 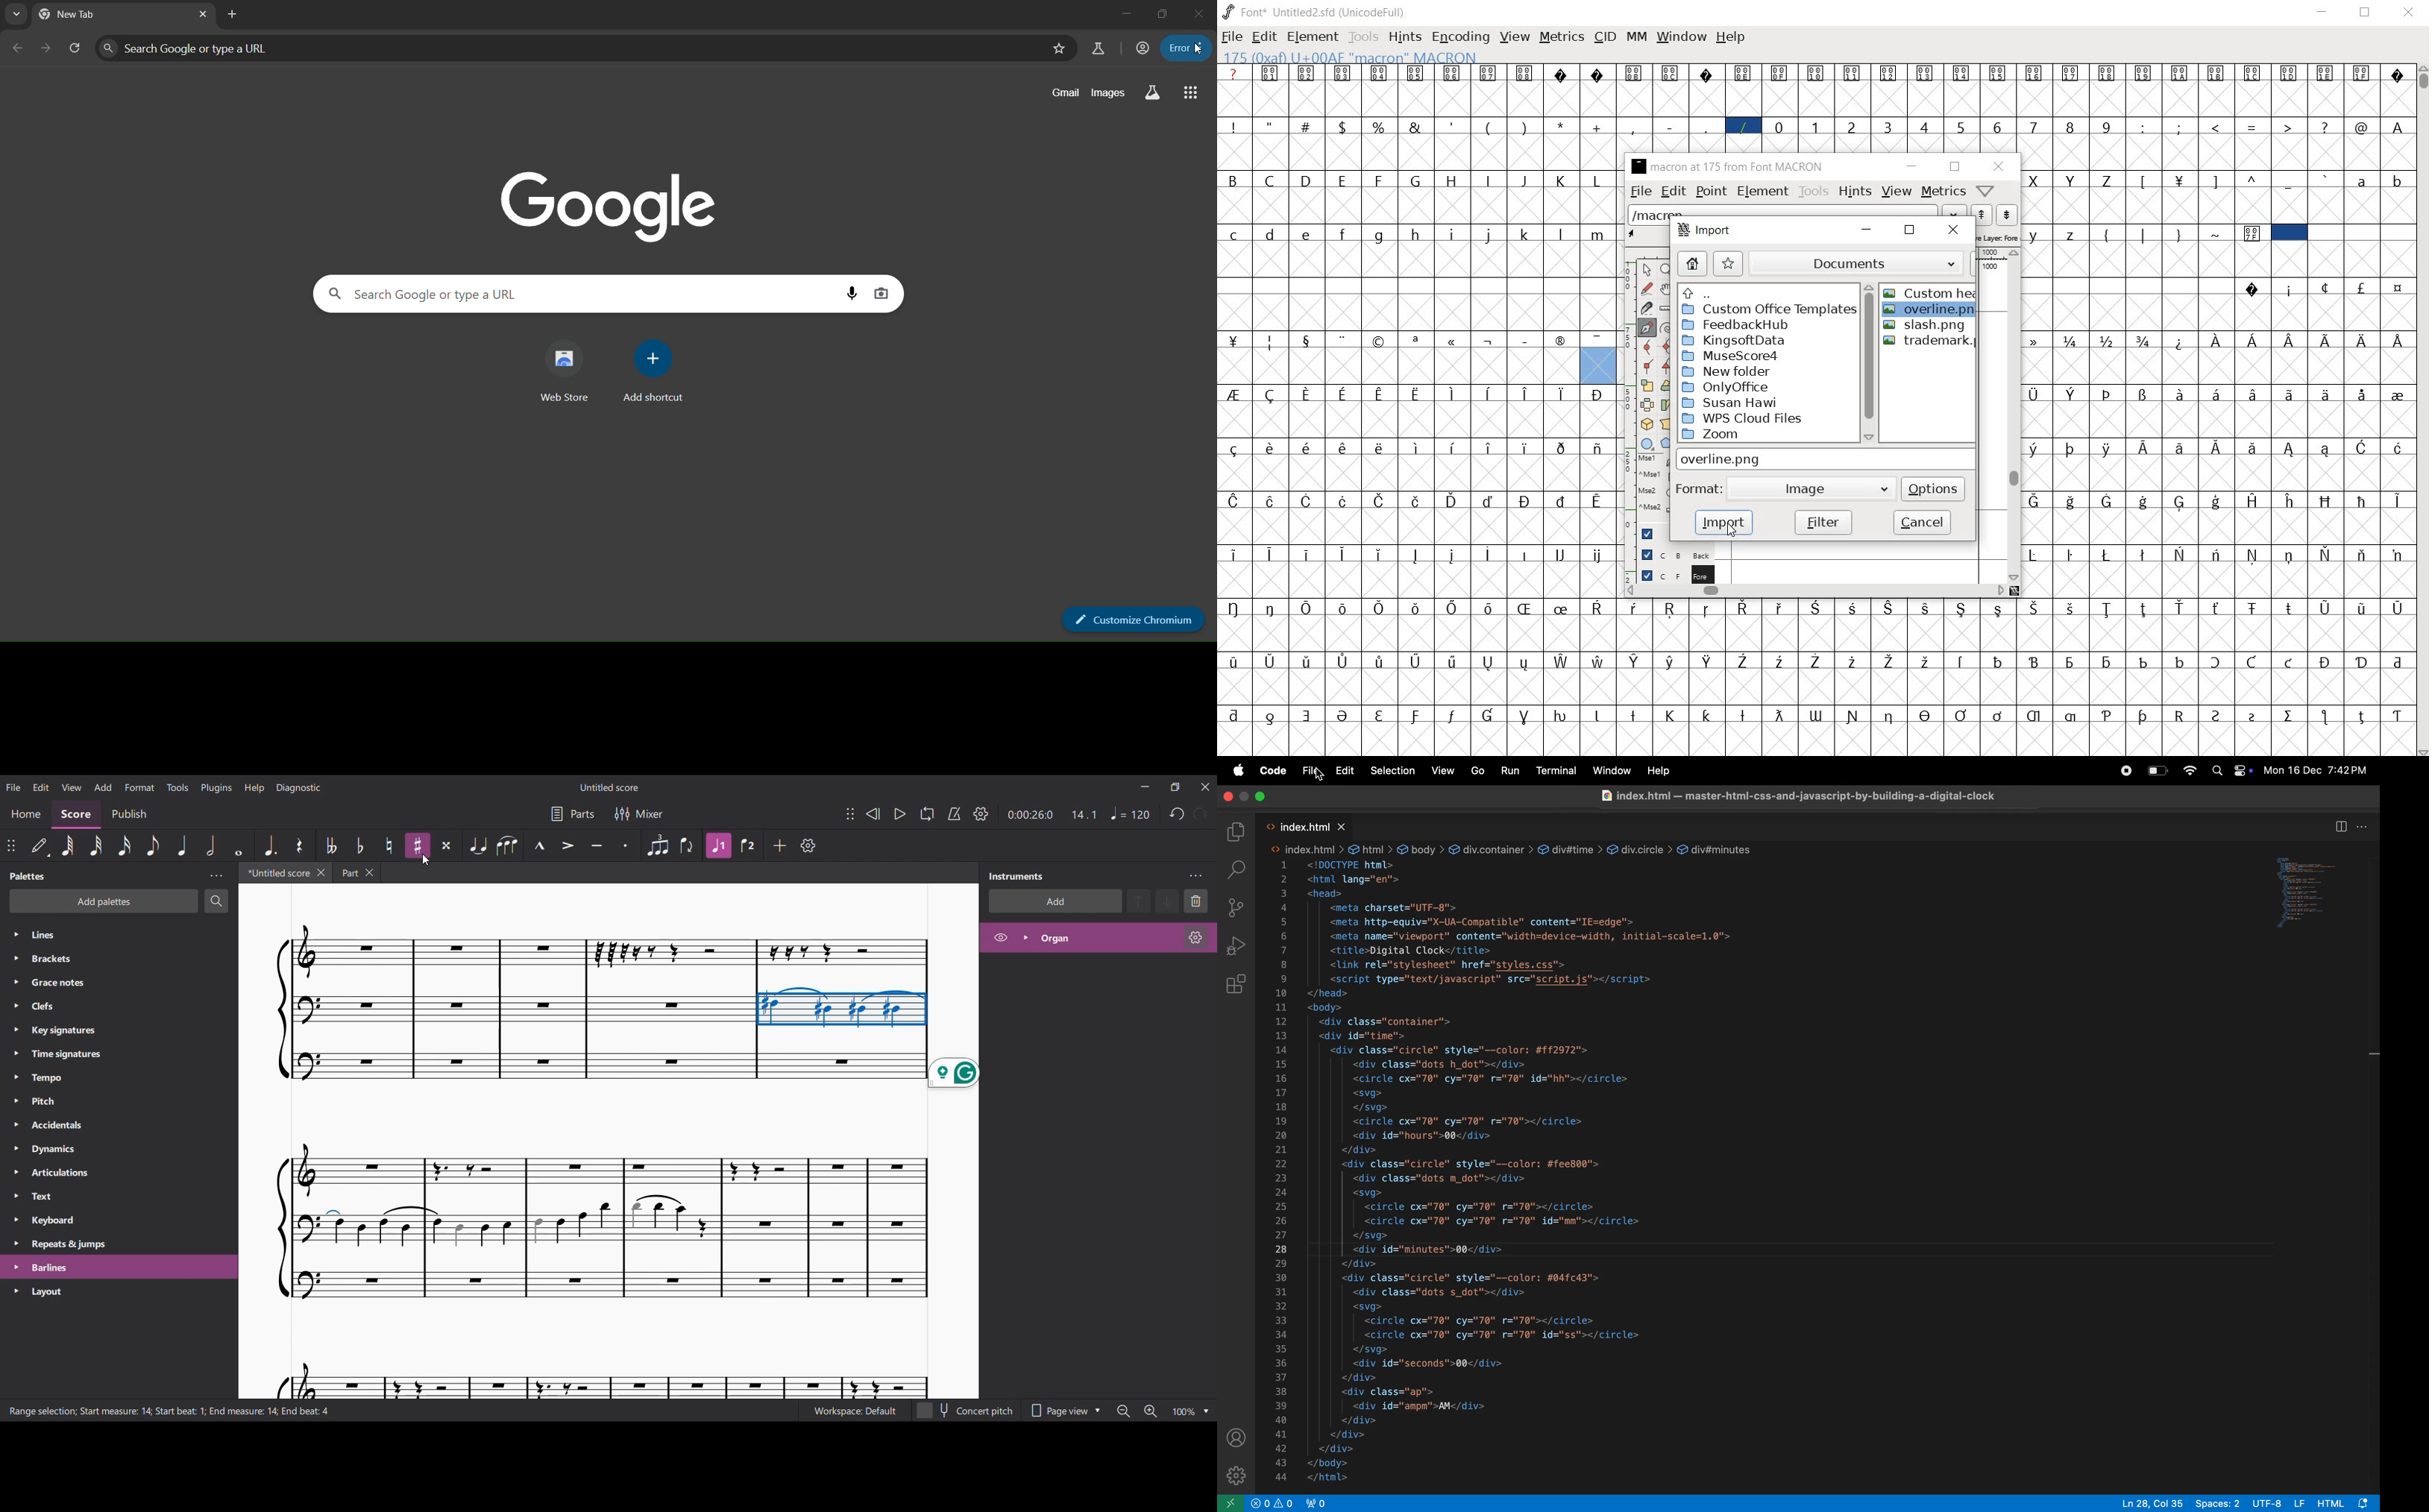 I want to click on HV curve, so click(x=1665, y=347).